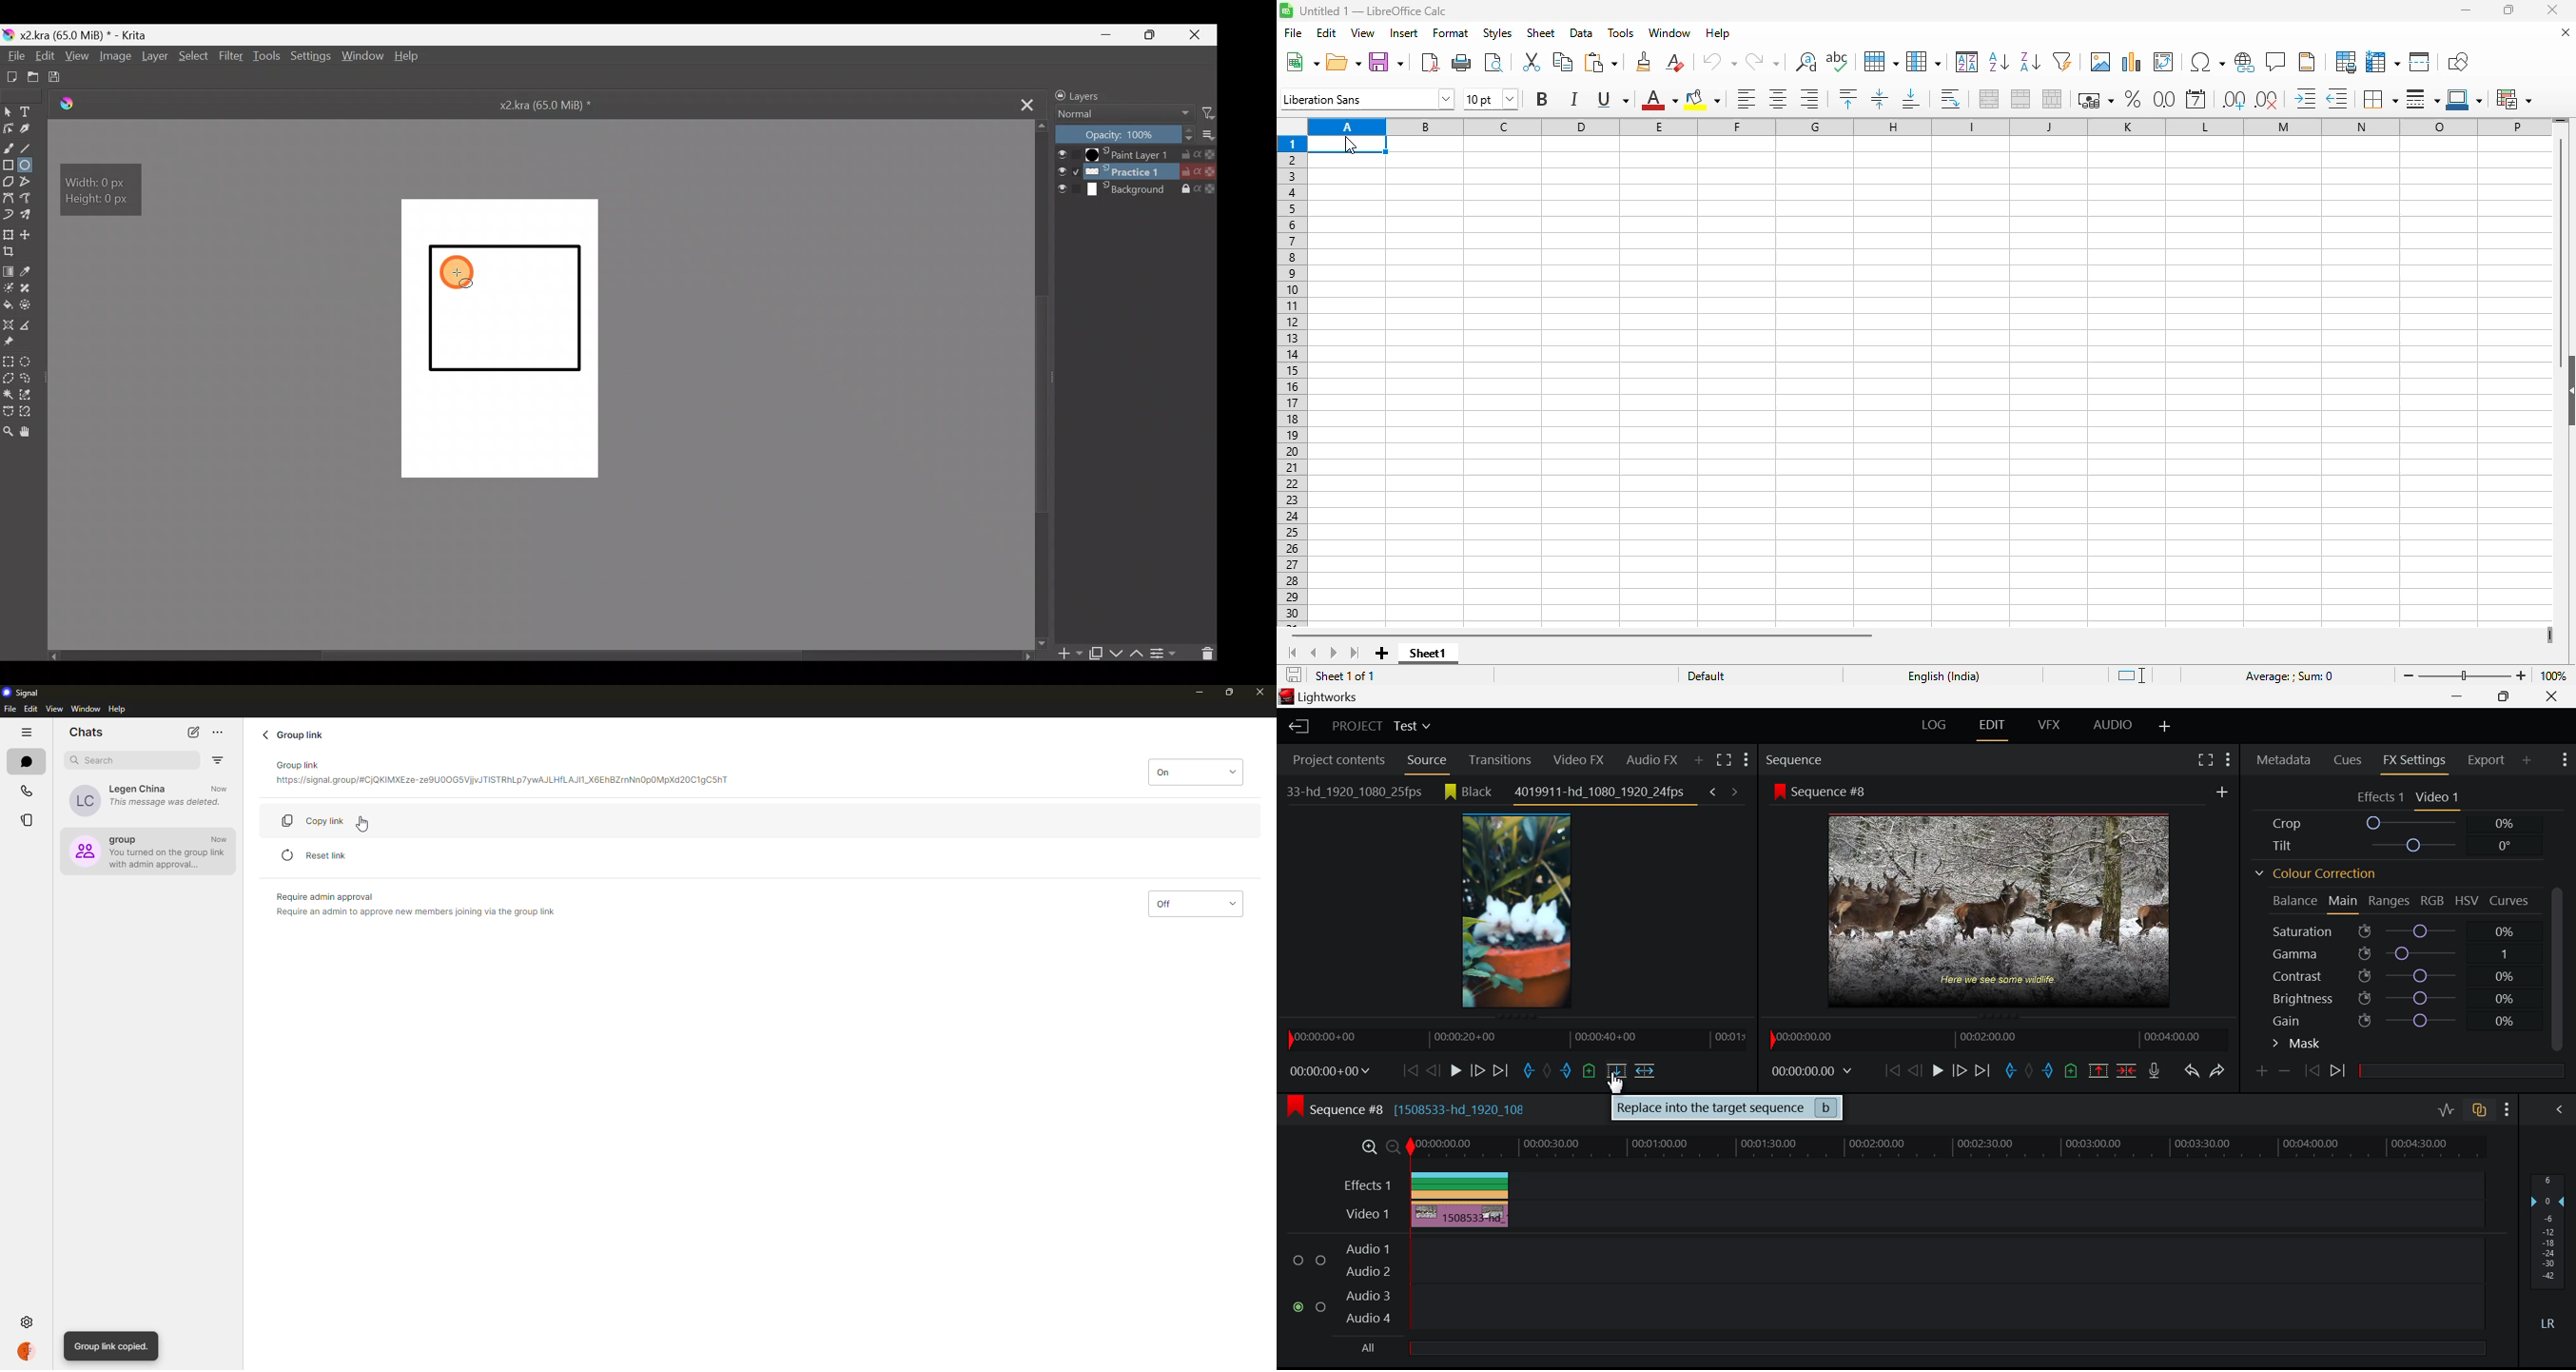 This screenshot has width=2576, height=1372. What do you see at coordinates (2391, 902) in the screenshot?
I see `Ranges` at bounding box center [2391, 902].